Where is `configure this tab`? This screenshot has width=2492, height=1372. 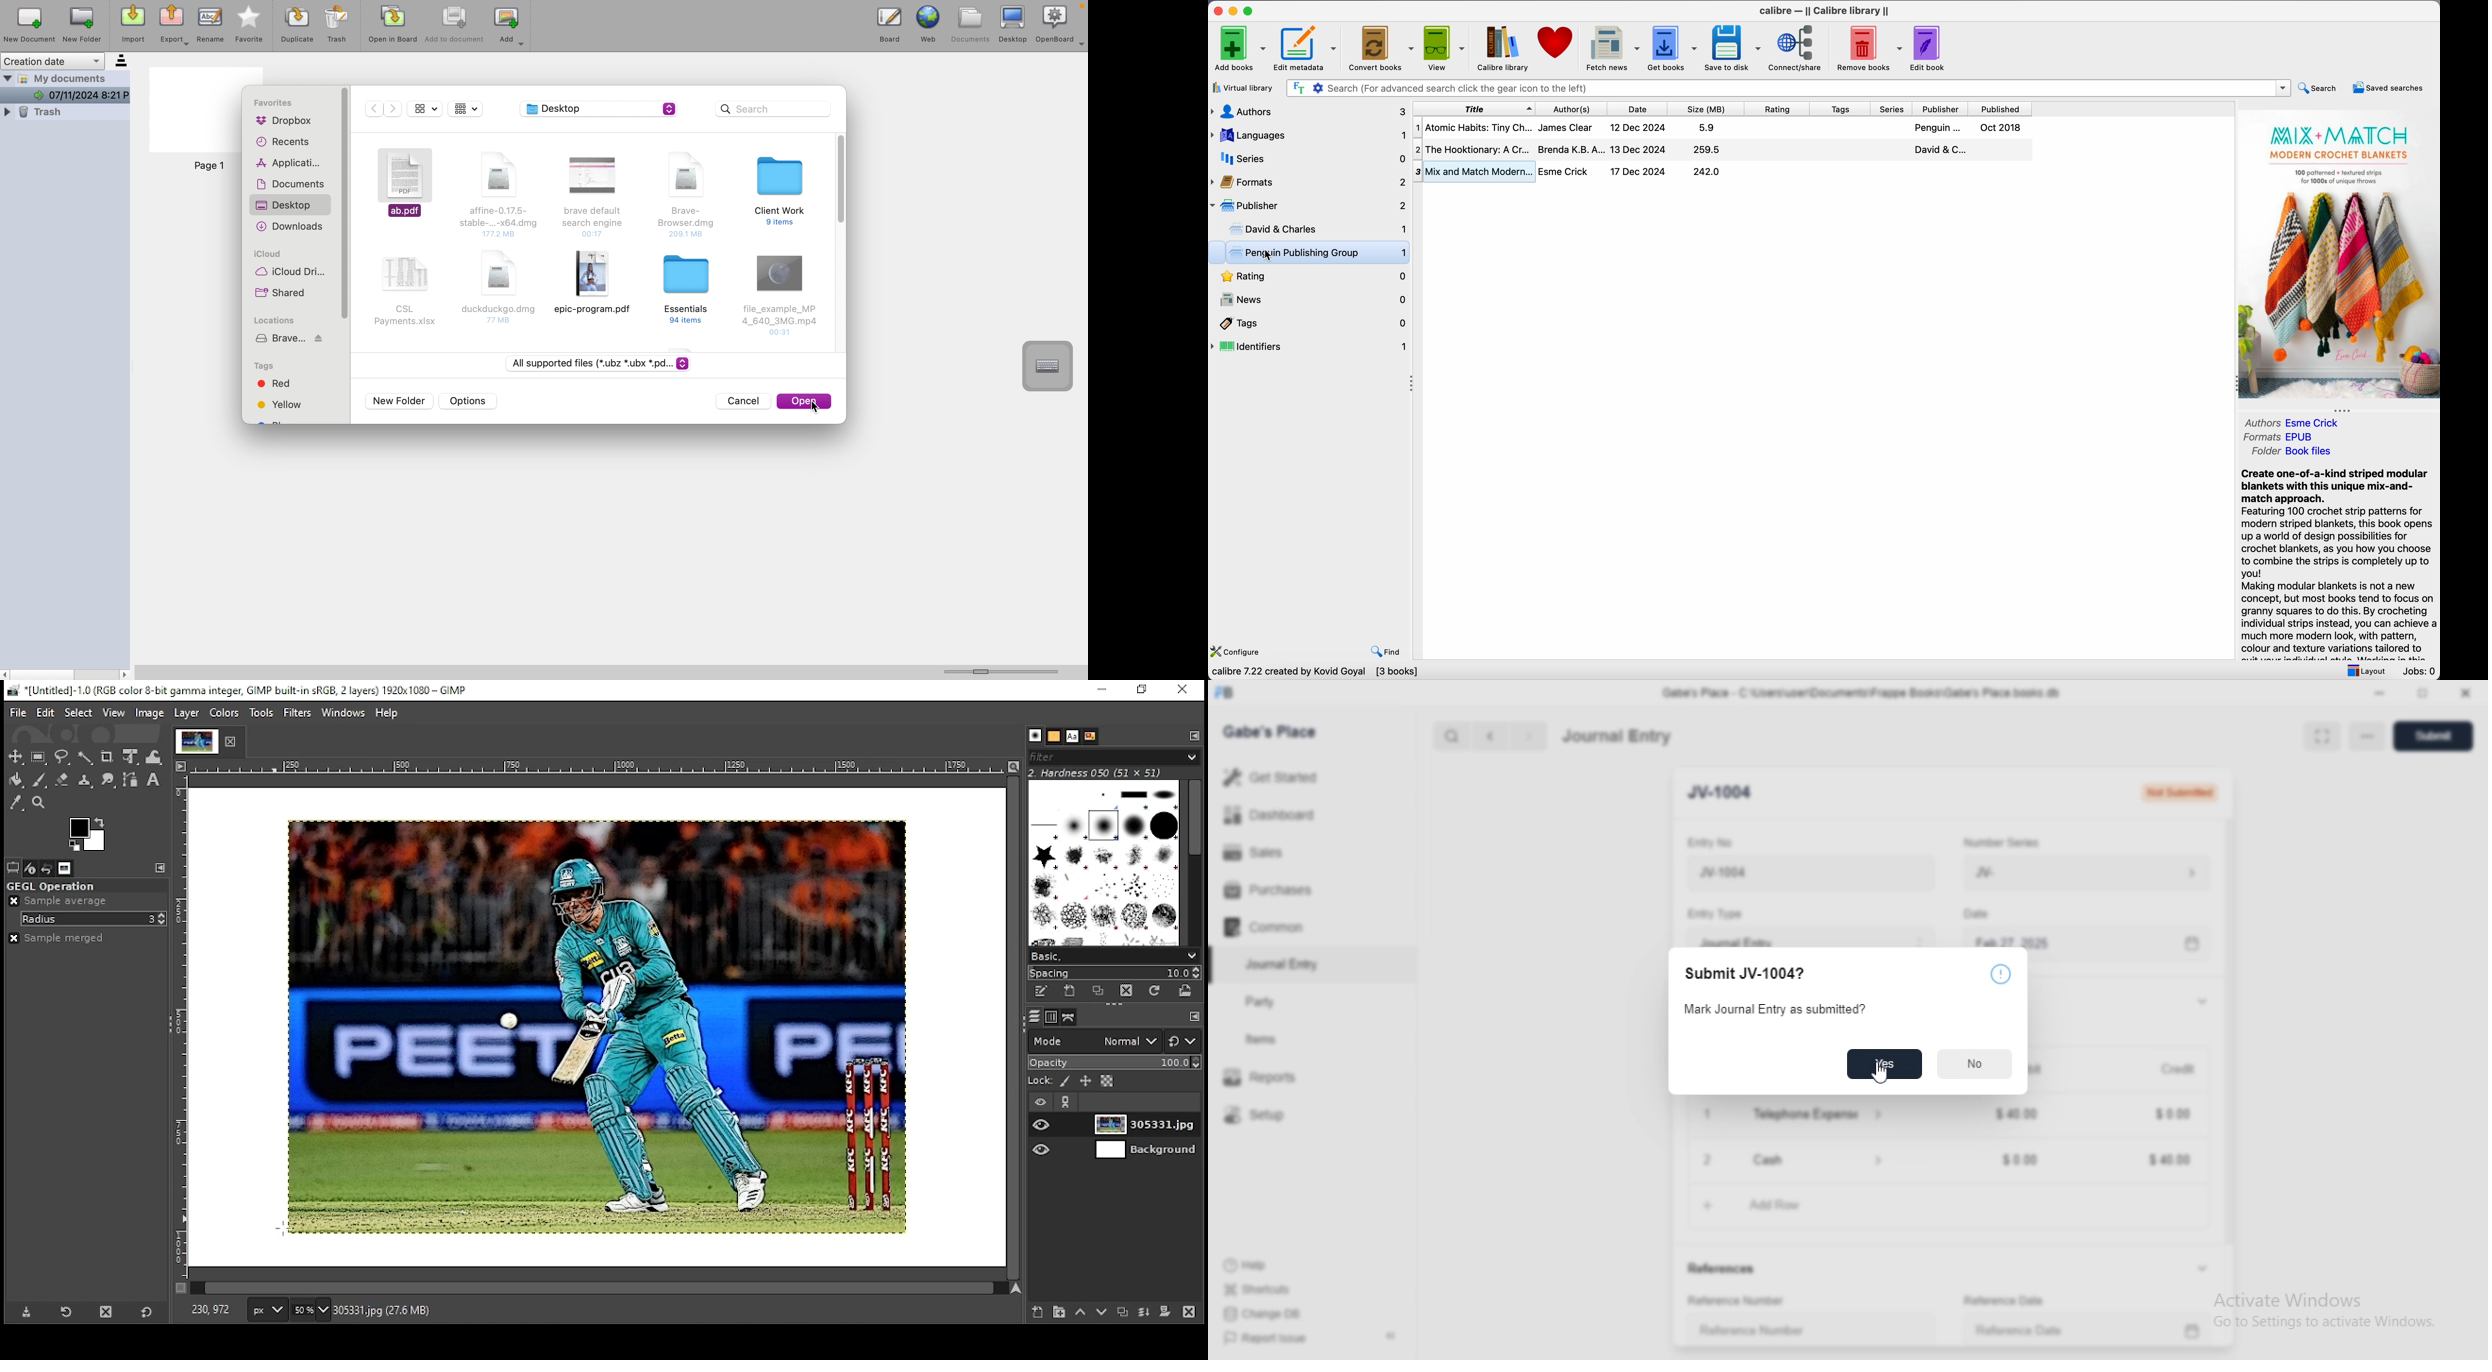 configure this tab is located at coordinates (162, 865).